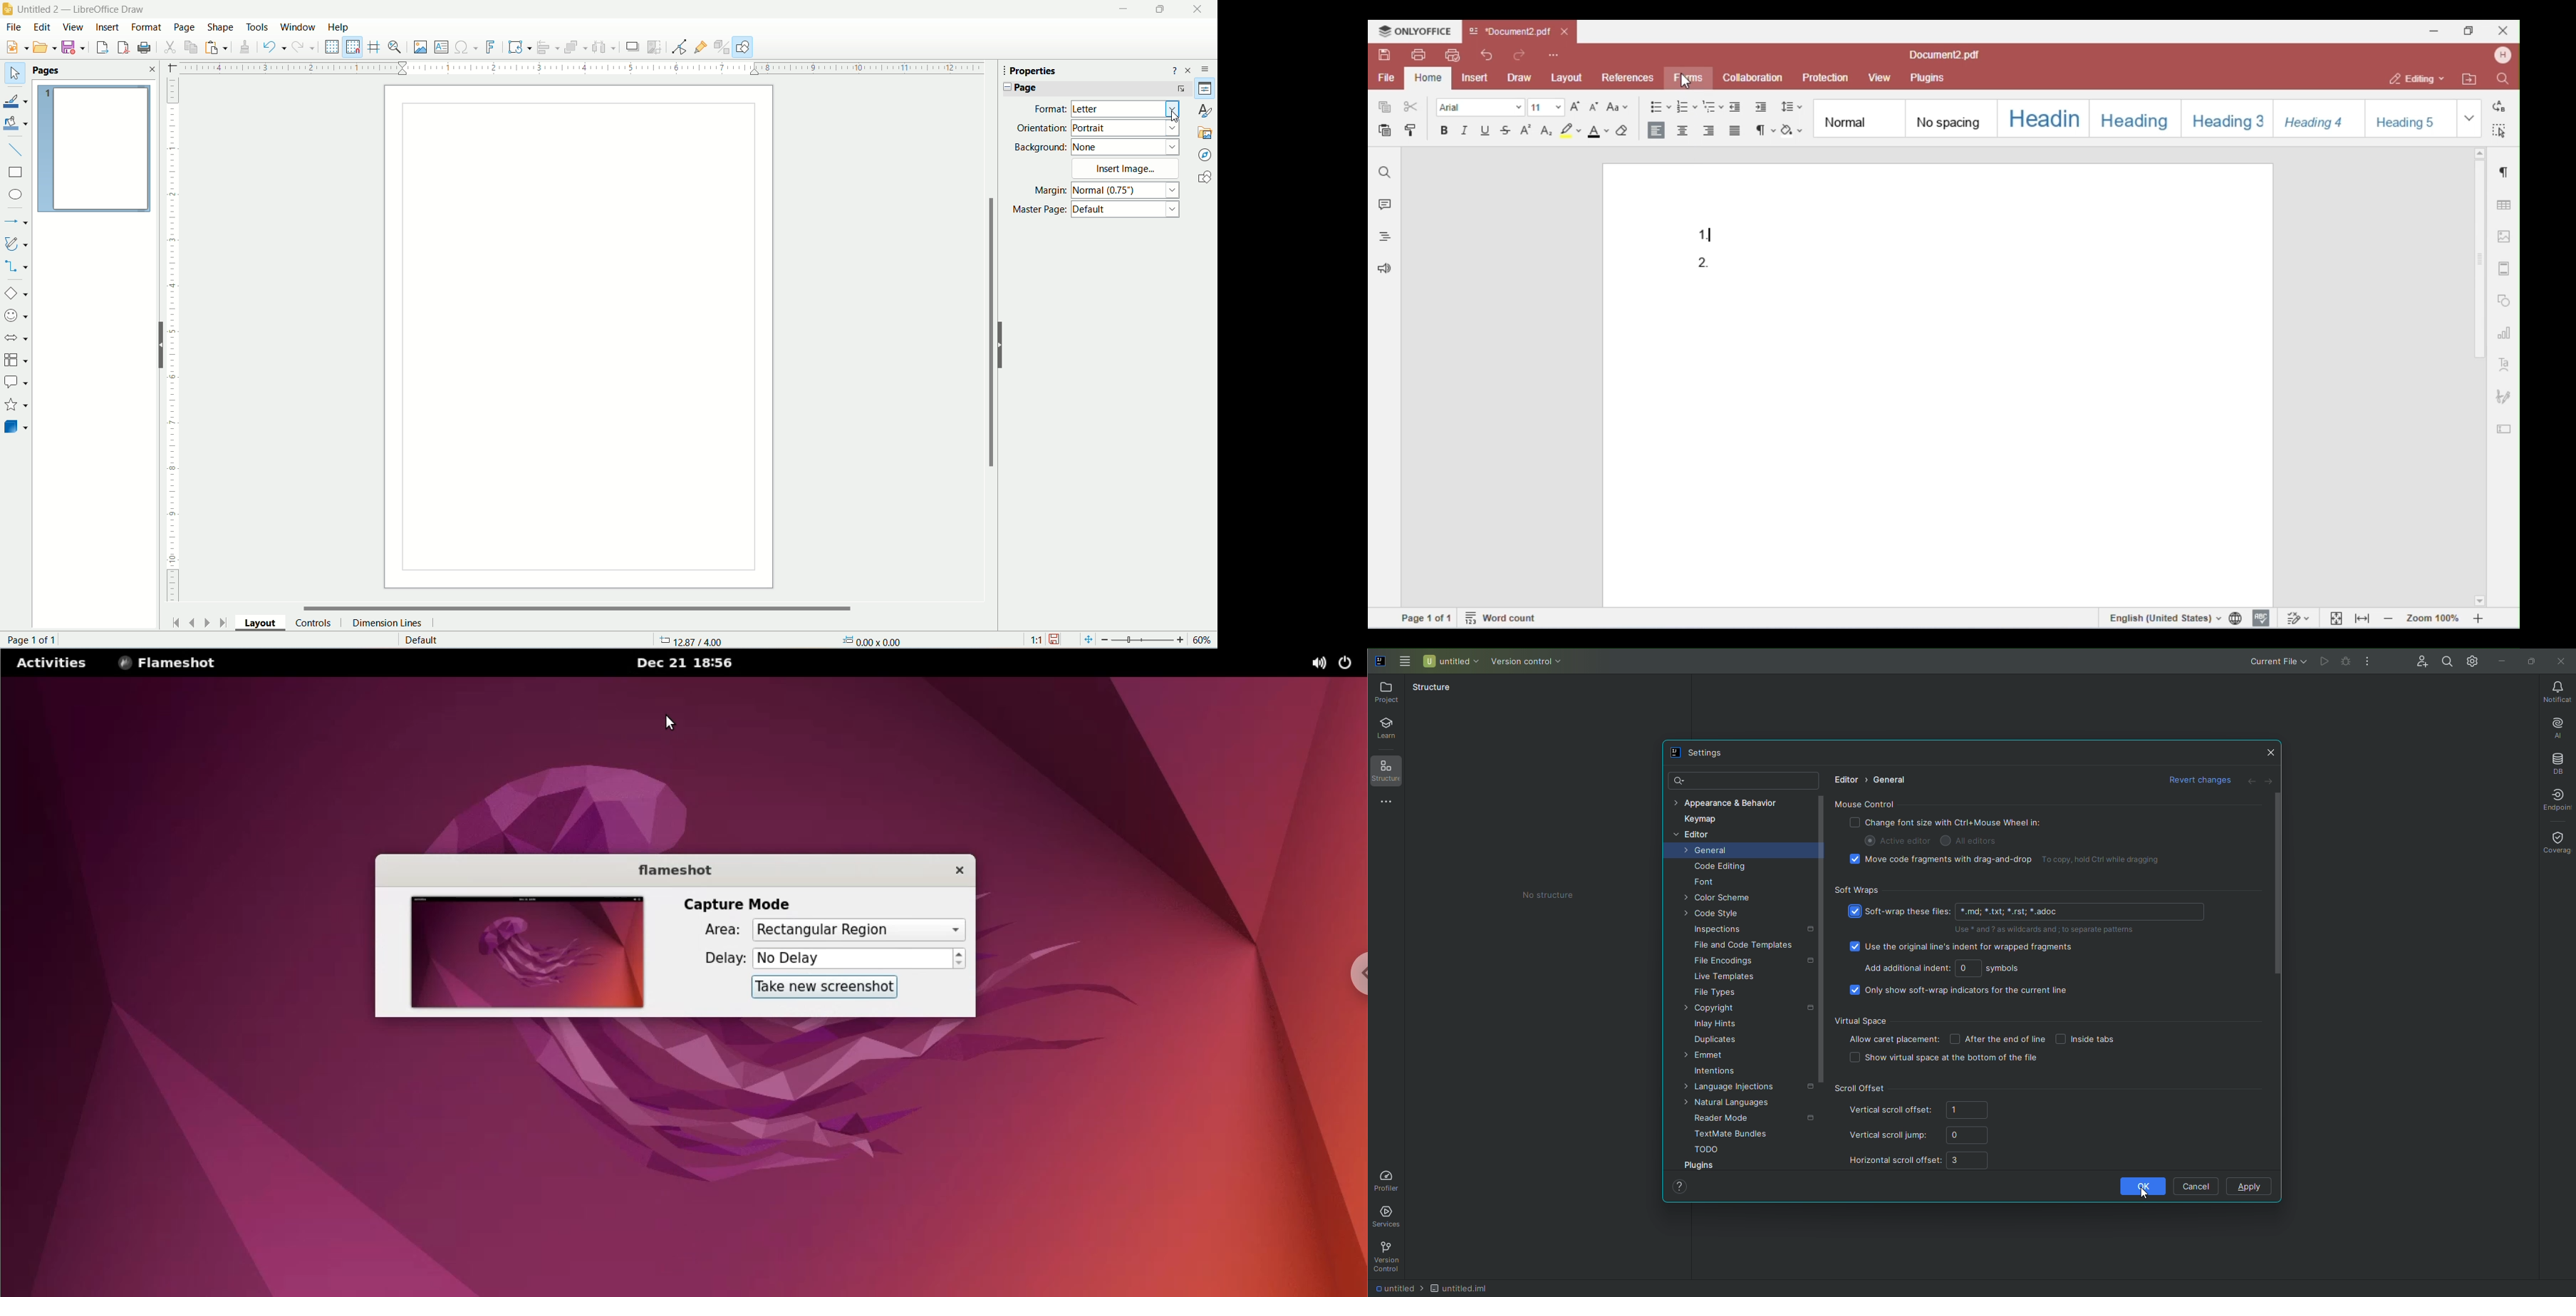 The width and height of the screenshot is (2576, 1316). What do you see at coordinates (18, 174) in the screenshot?
I see `rectangle` at bounding box center [18, 174].